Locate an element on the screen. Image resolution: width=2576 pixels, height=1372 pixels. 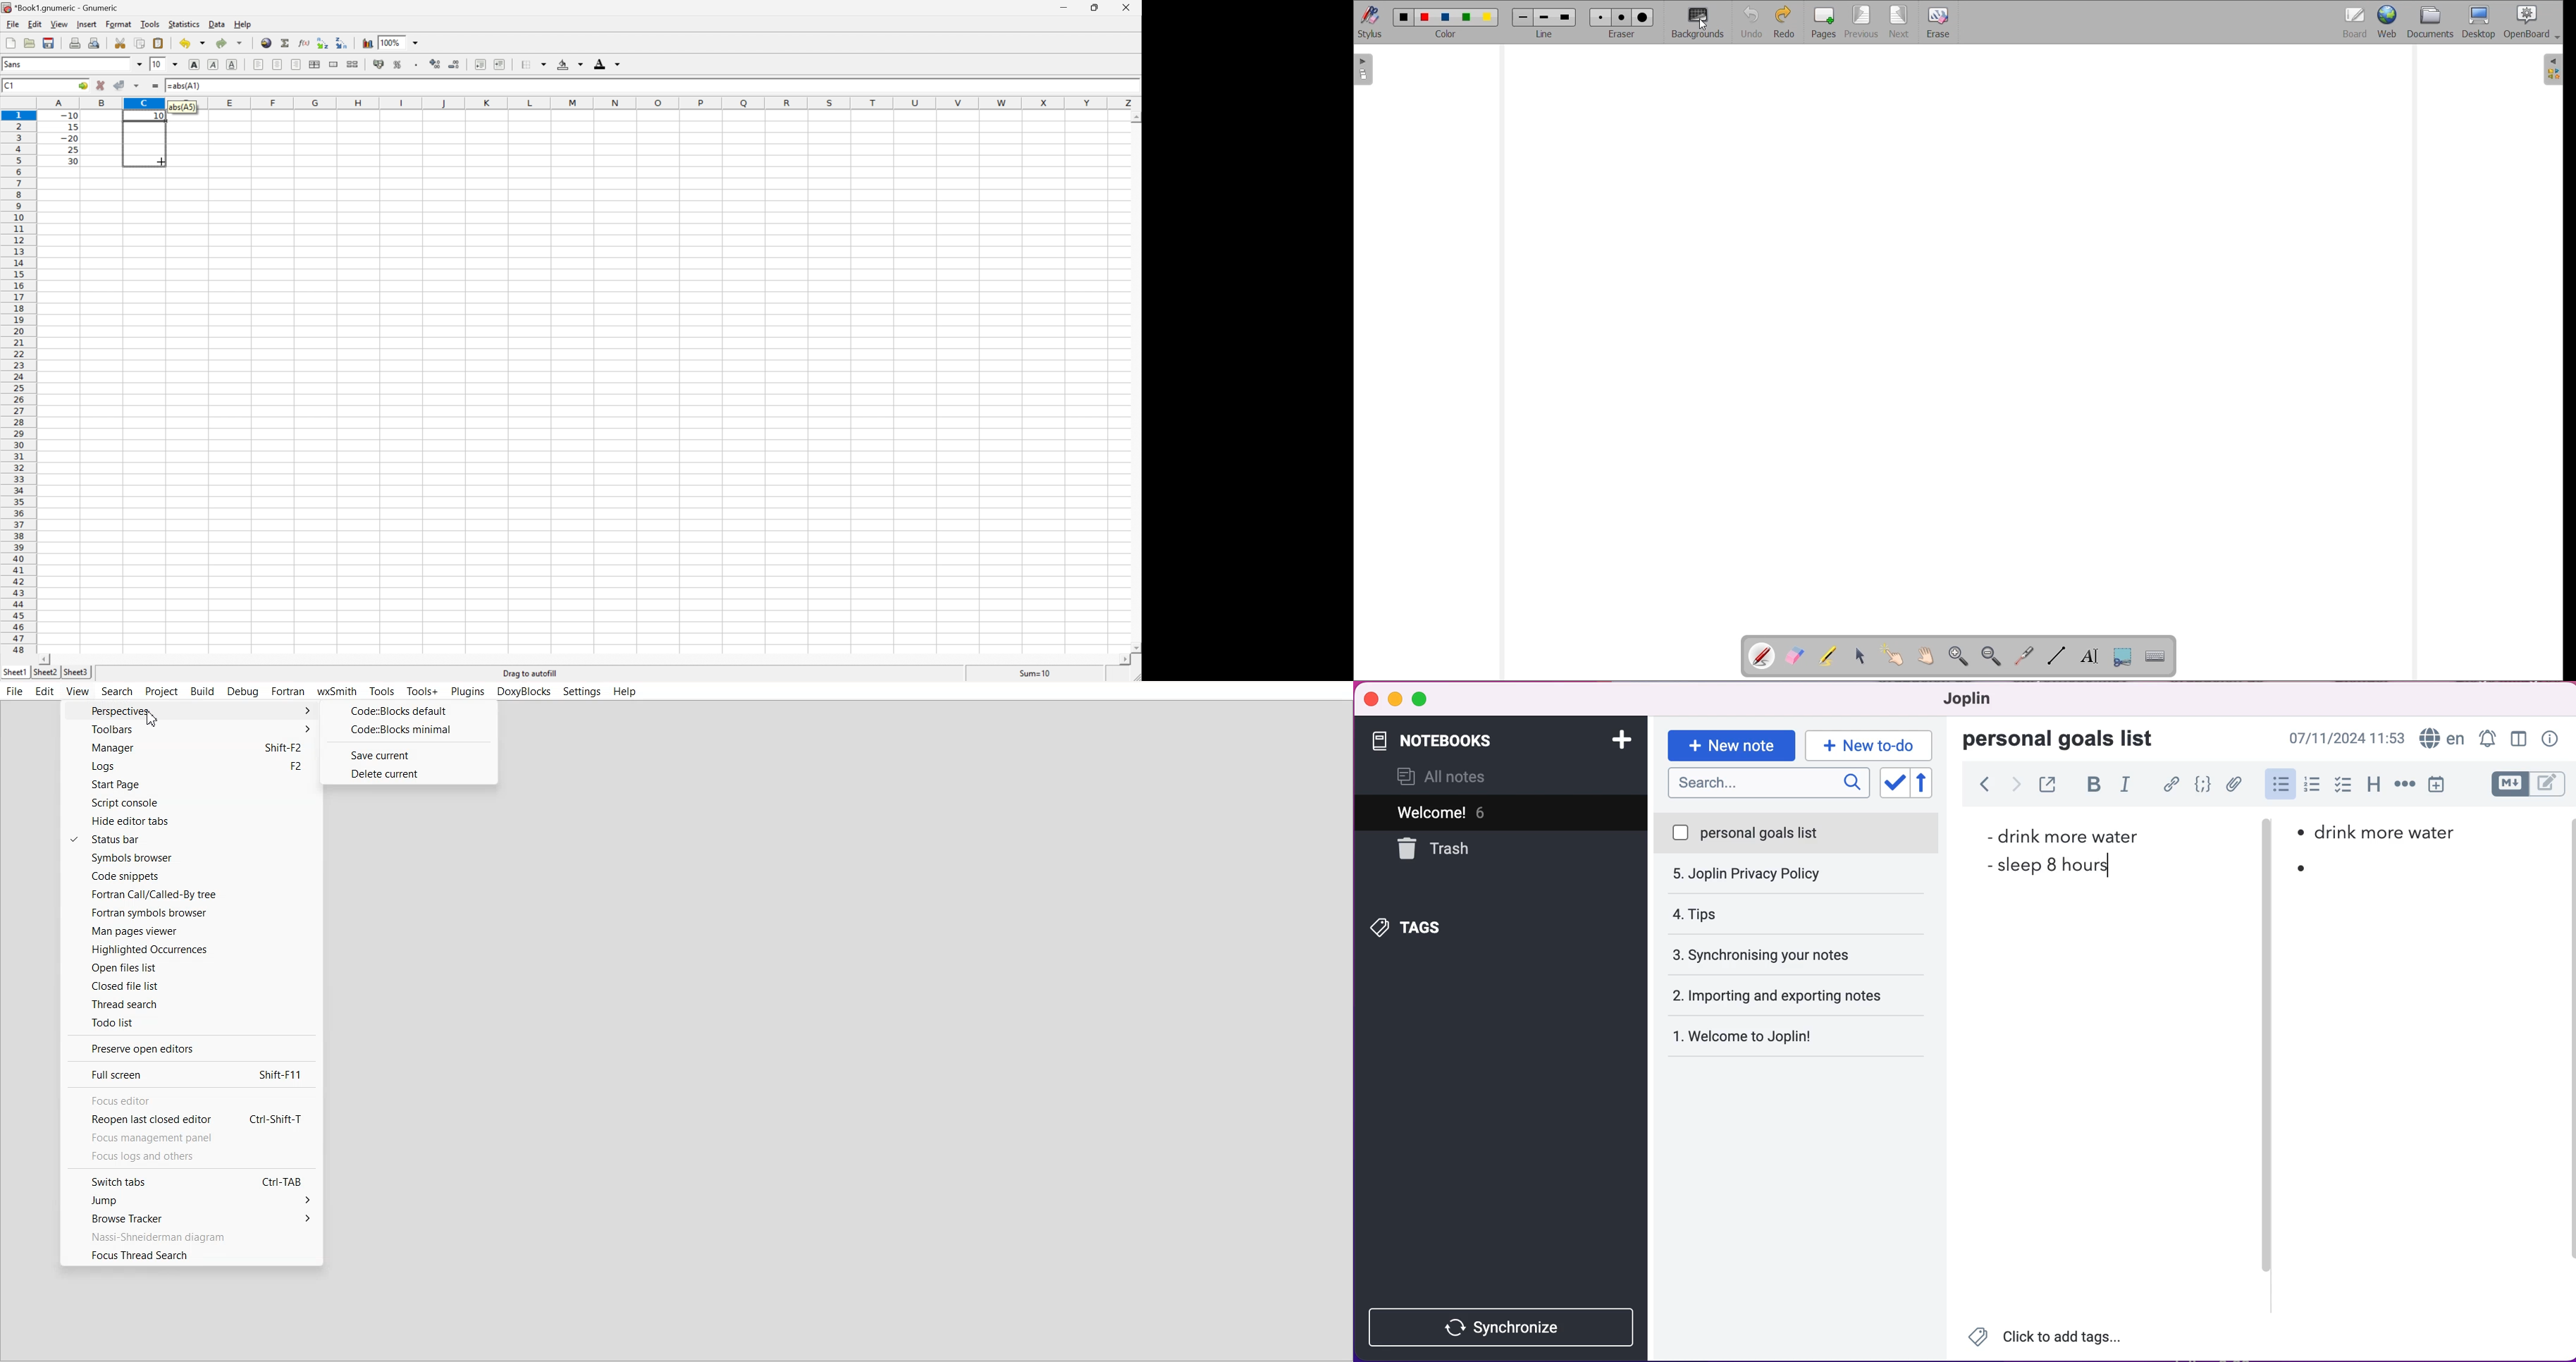
bullet point 2 is located at coordinates (2300, 868).